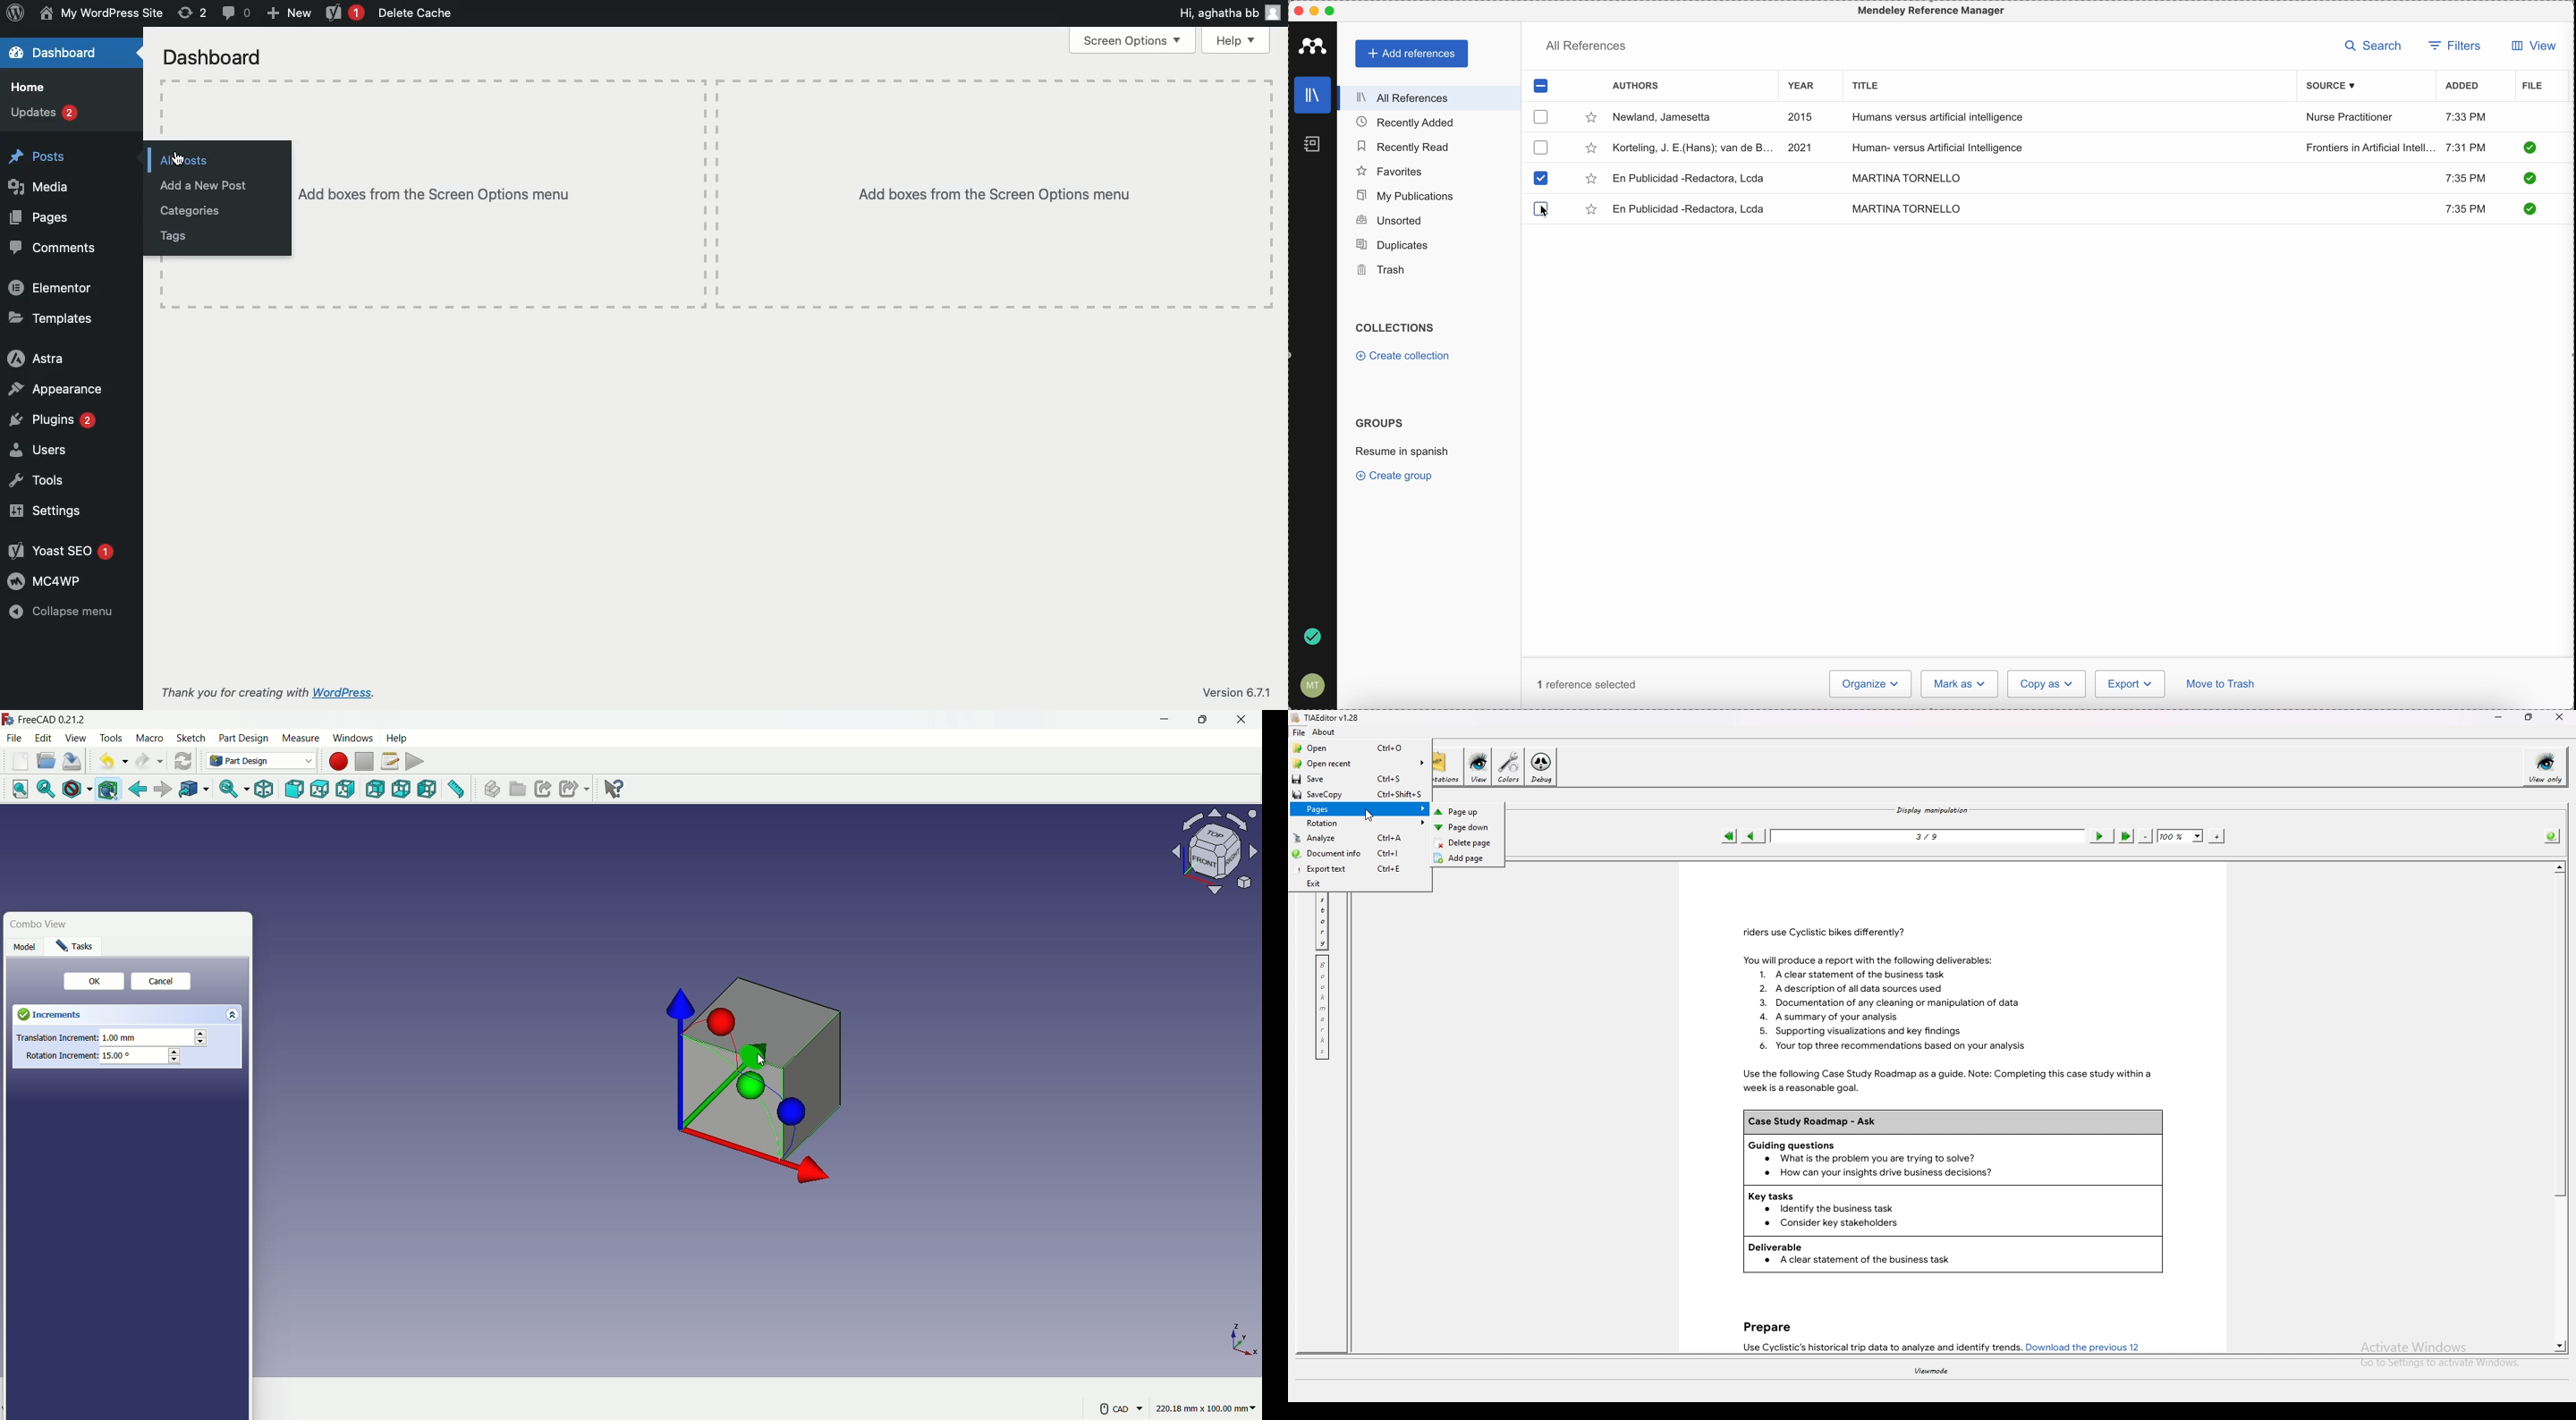 This screenshot has width=2576, height=1428. What do you see at coordinates (322, 789) in the screenshot?
I see `top view` at bounding box center [322, 789].